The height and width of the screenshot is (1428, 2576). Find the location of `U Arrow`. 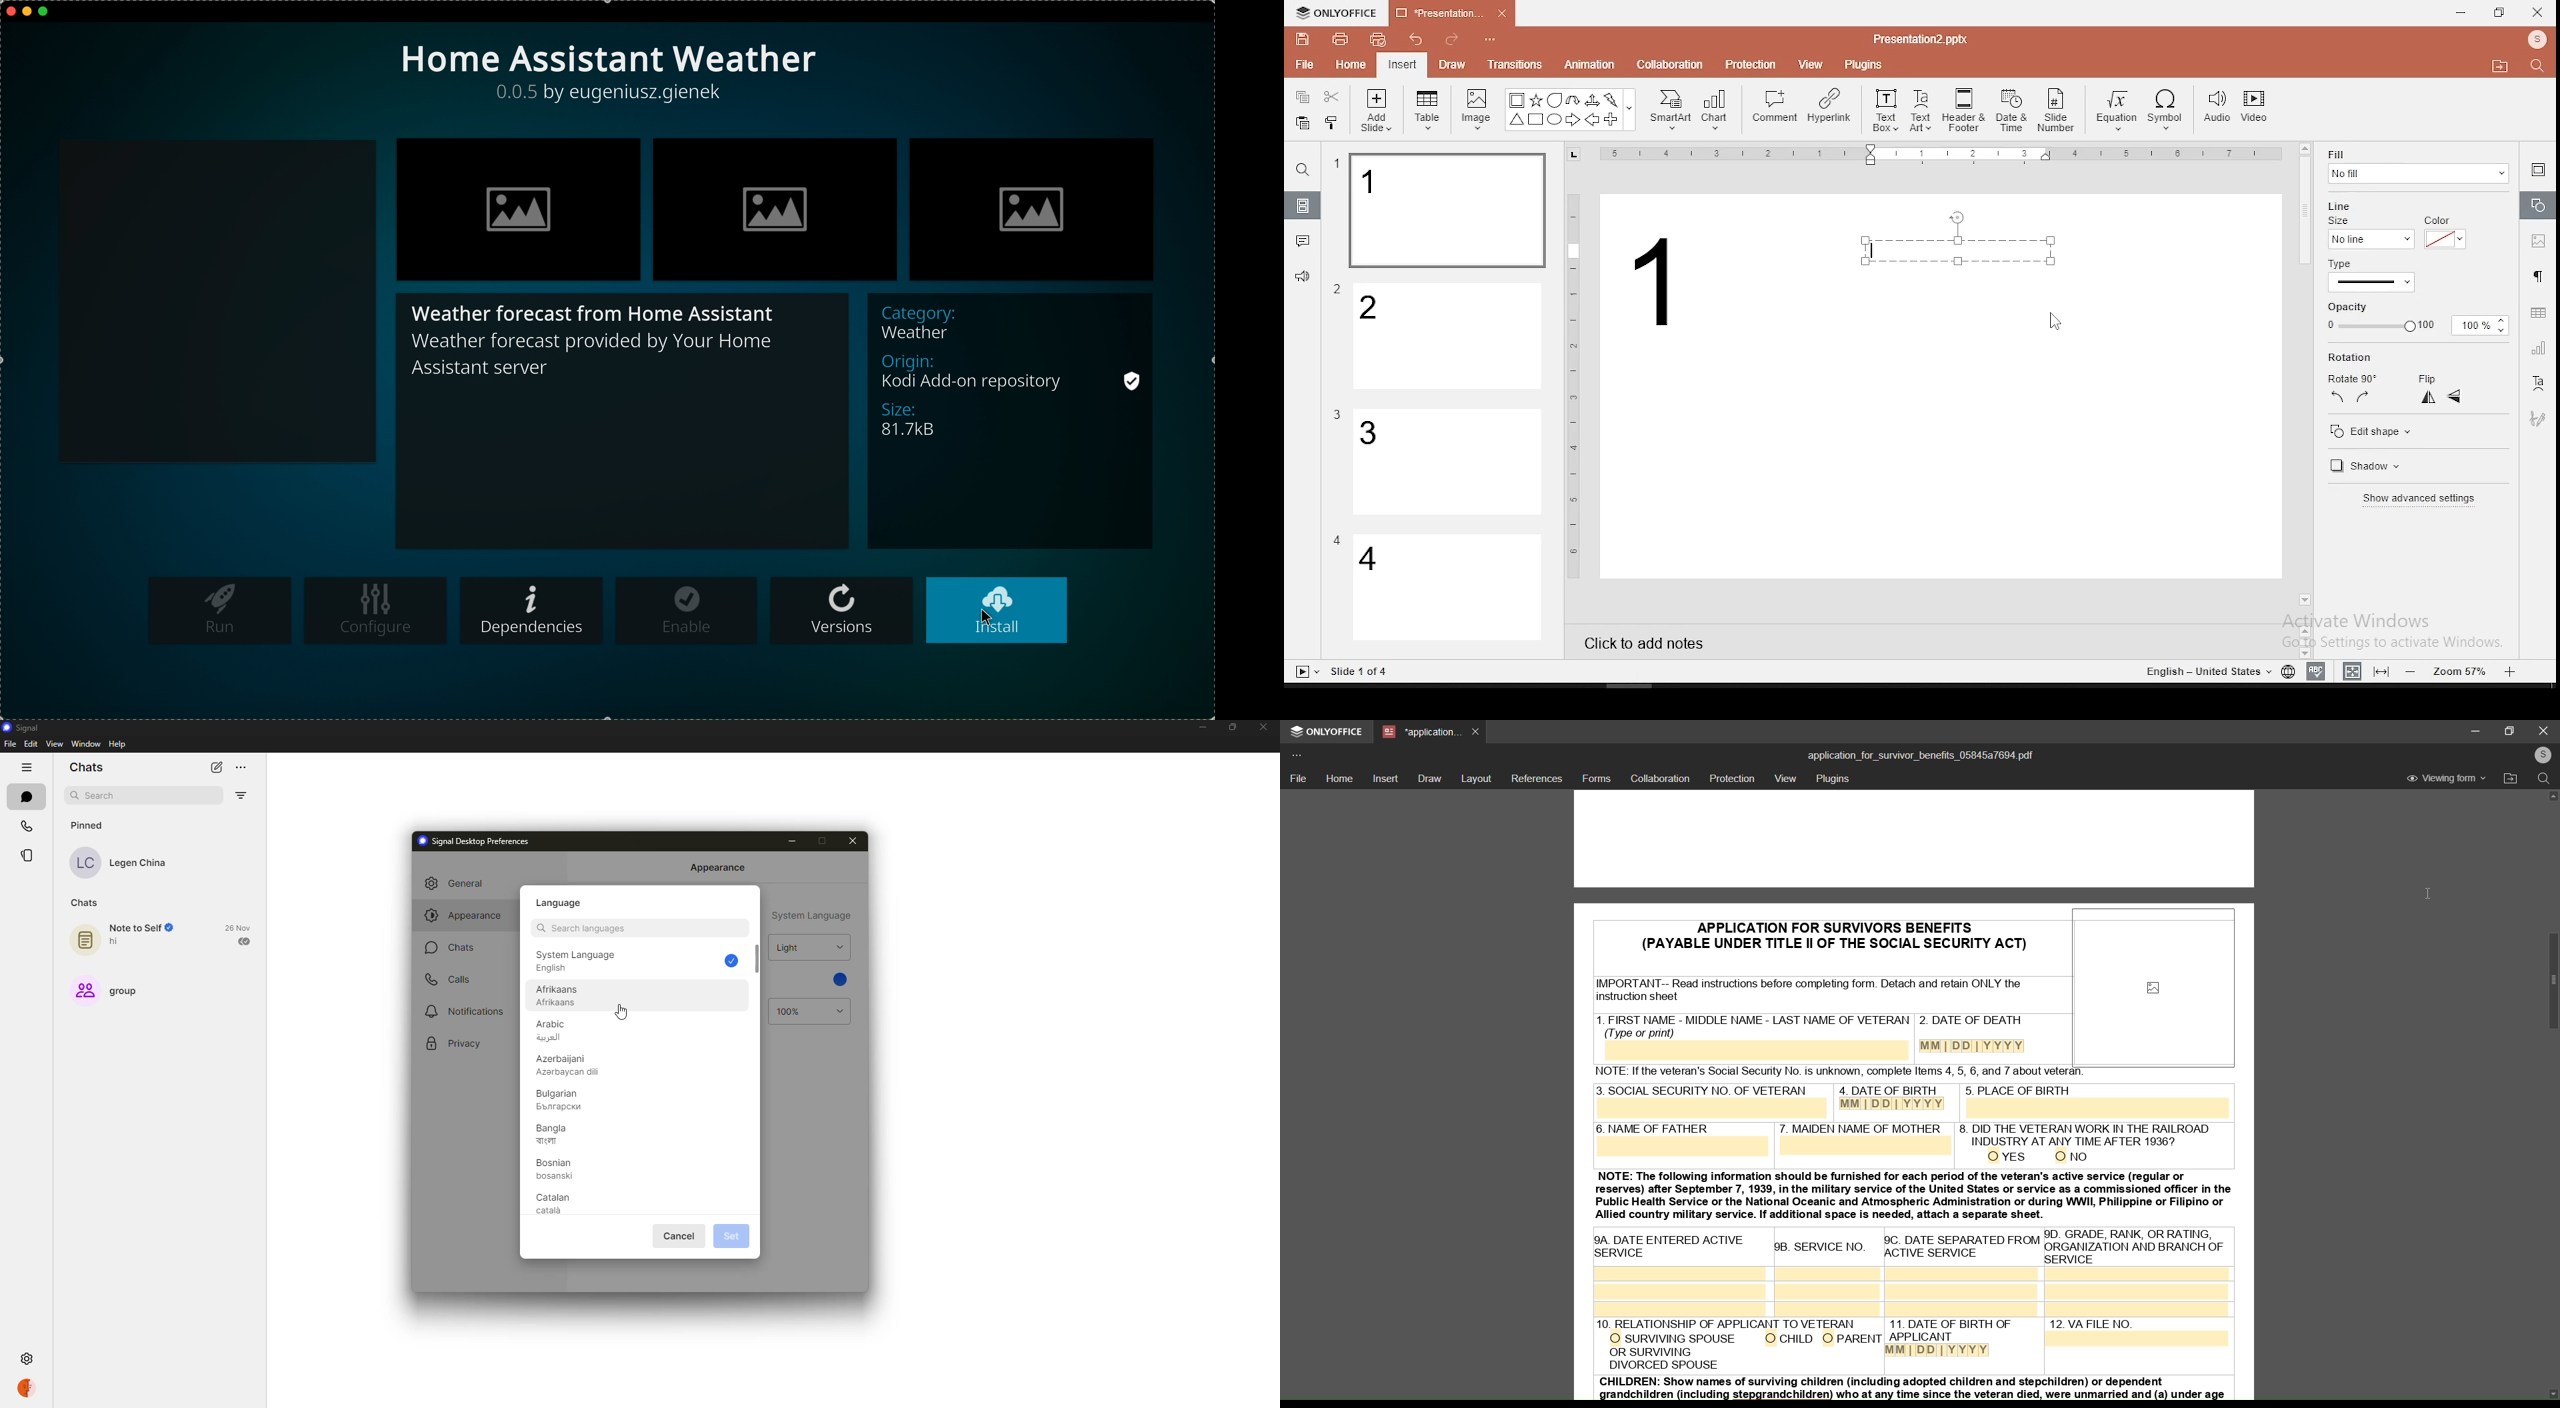

U Arrow is located at coordinates (1574, 100).